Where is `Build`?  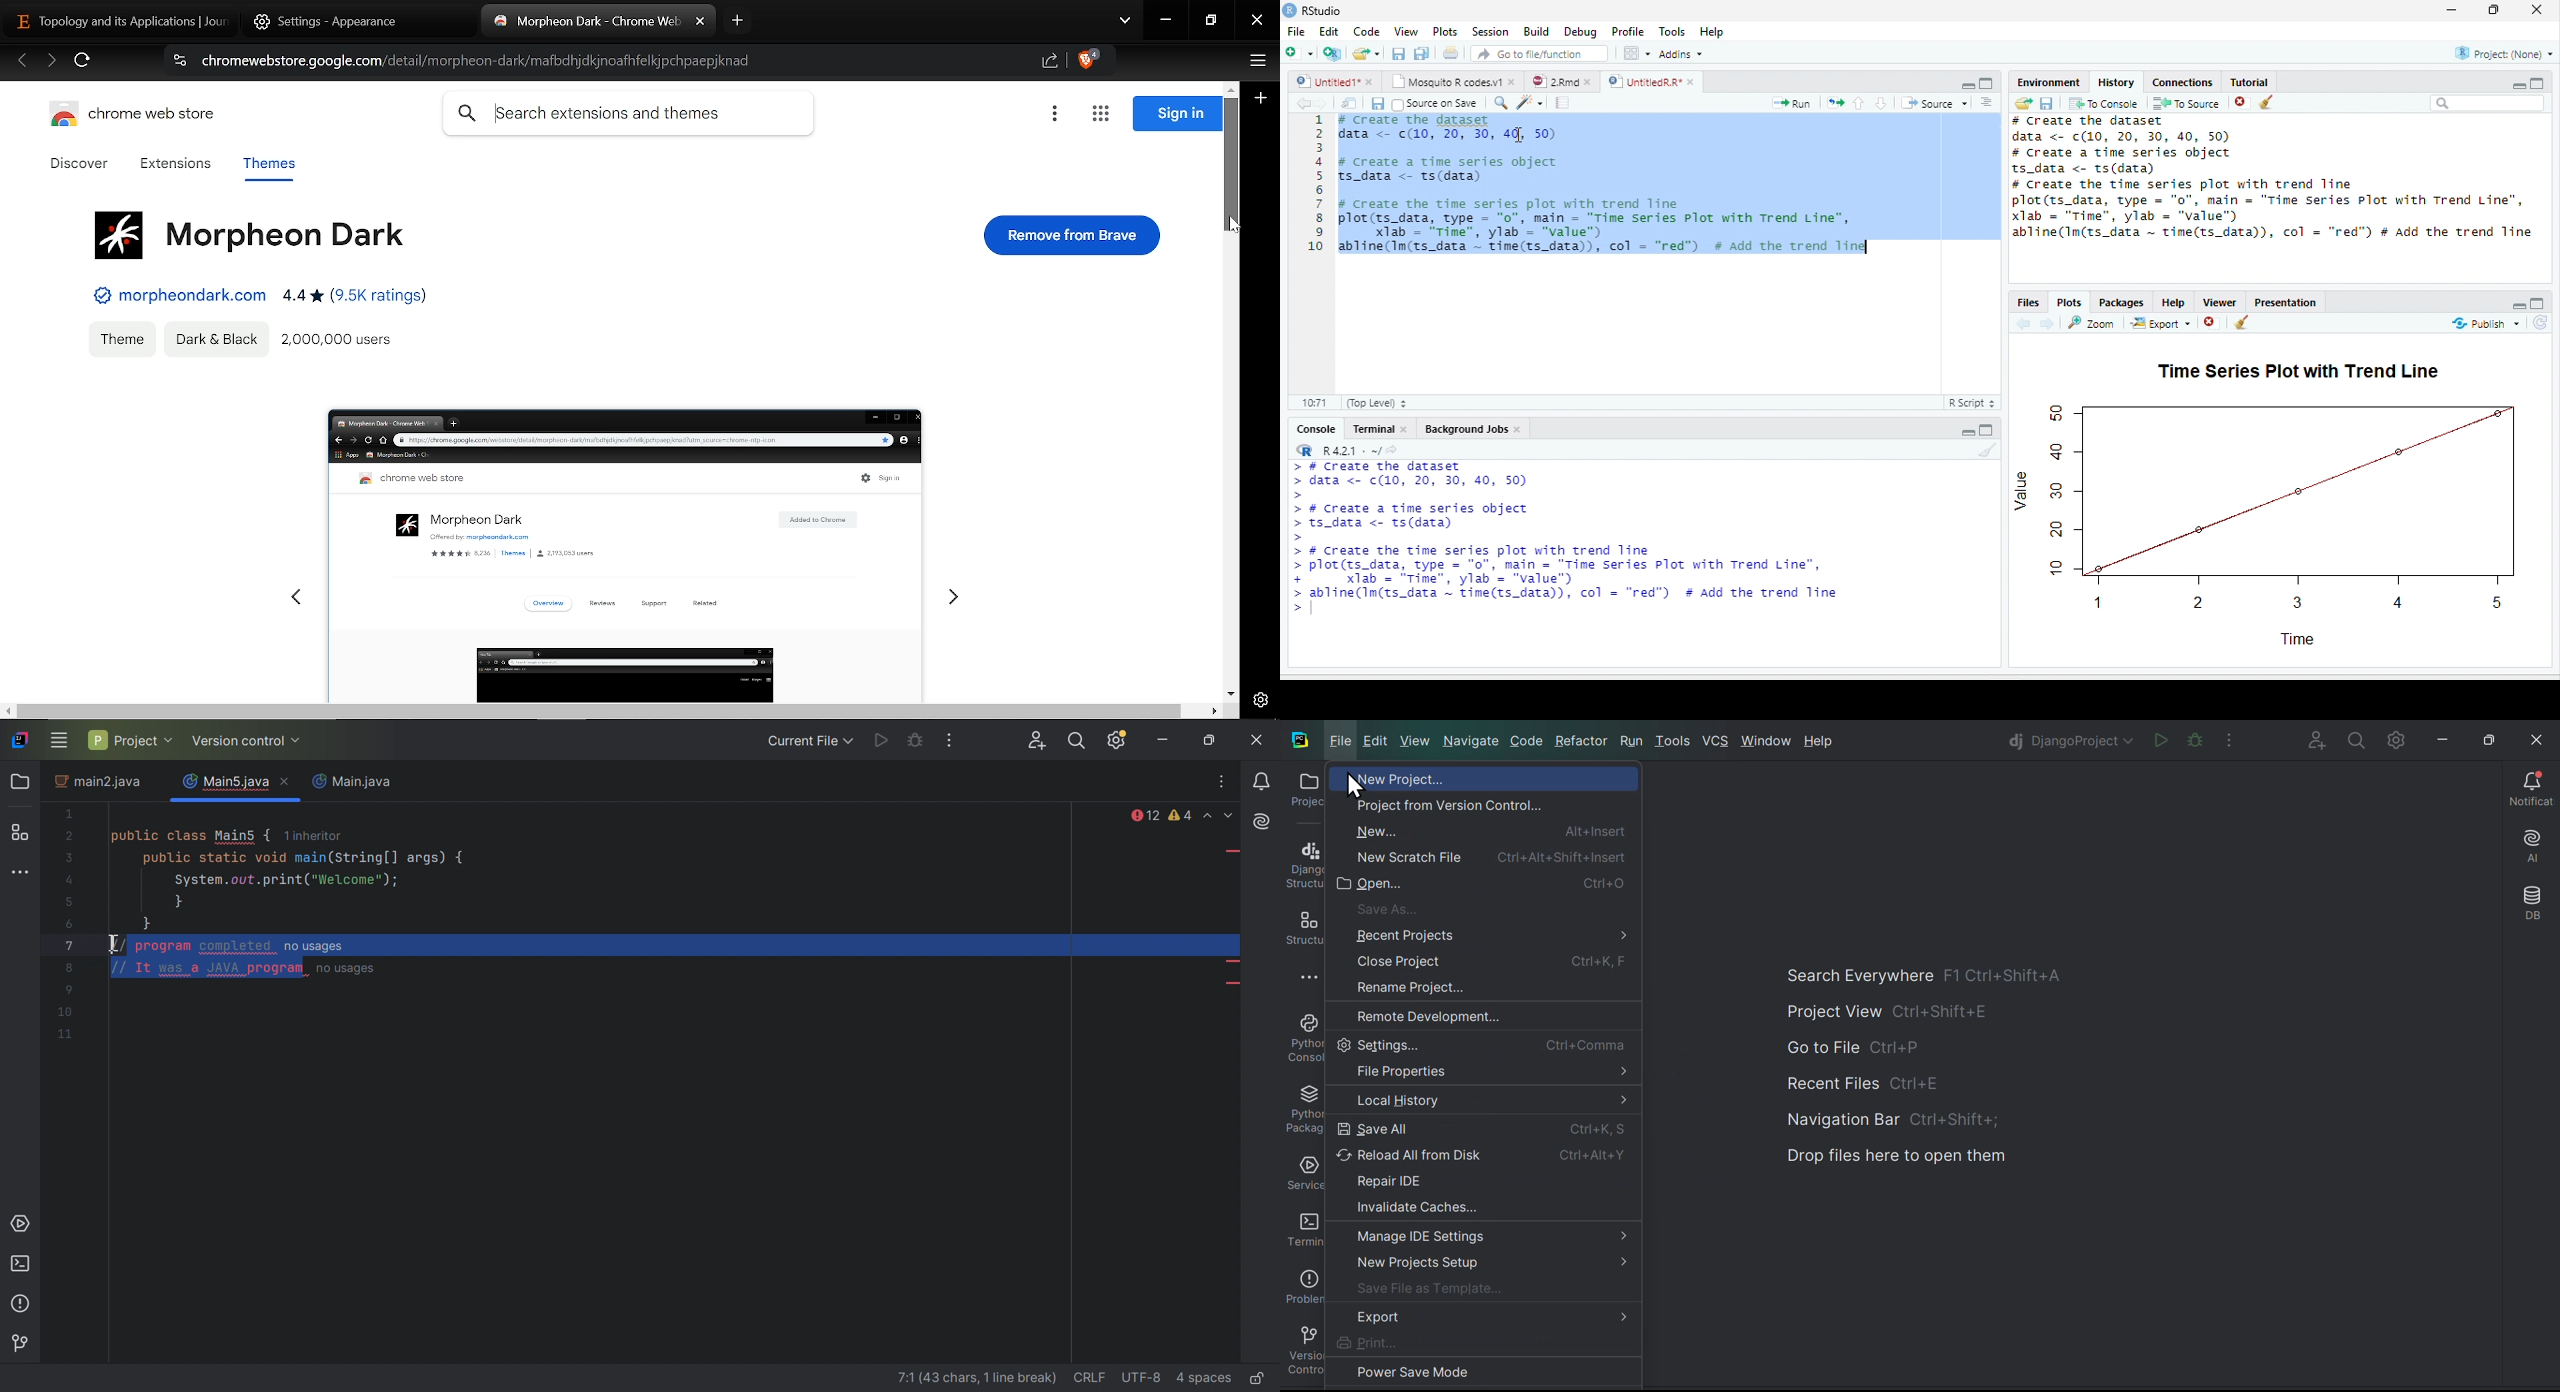
Build is located at coordinates (1536, 31).